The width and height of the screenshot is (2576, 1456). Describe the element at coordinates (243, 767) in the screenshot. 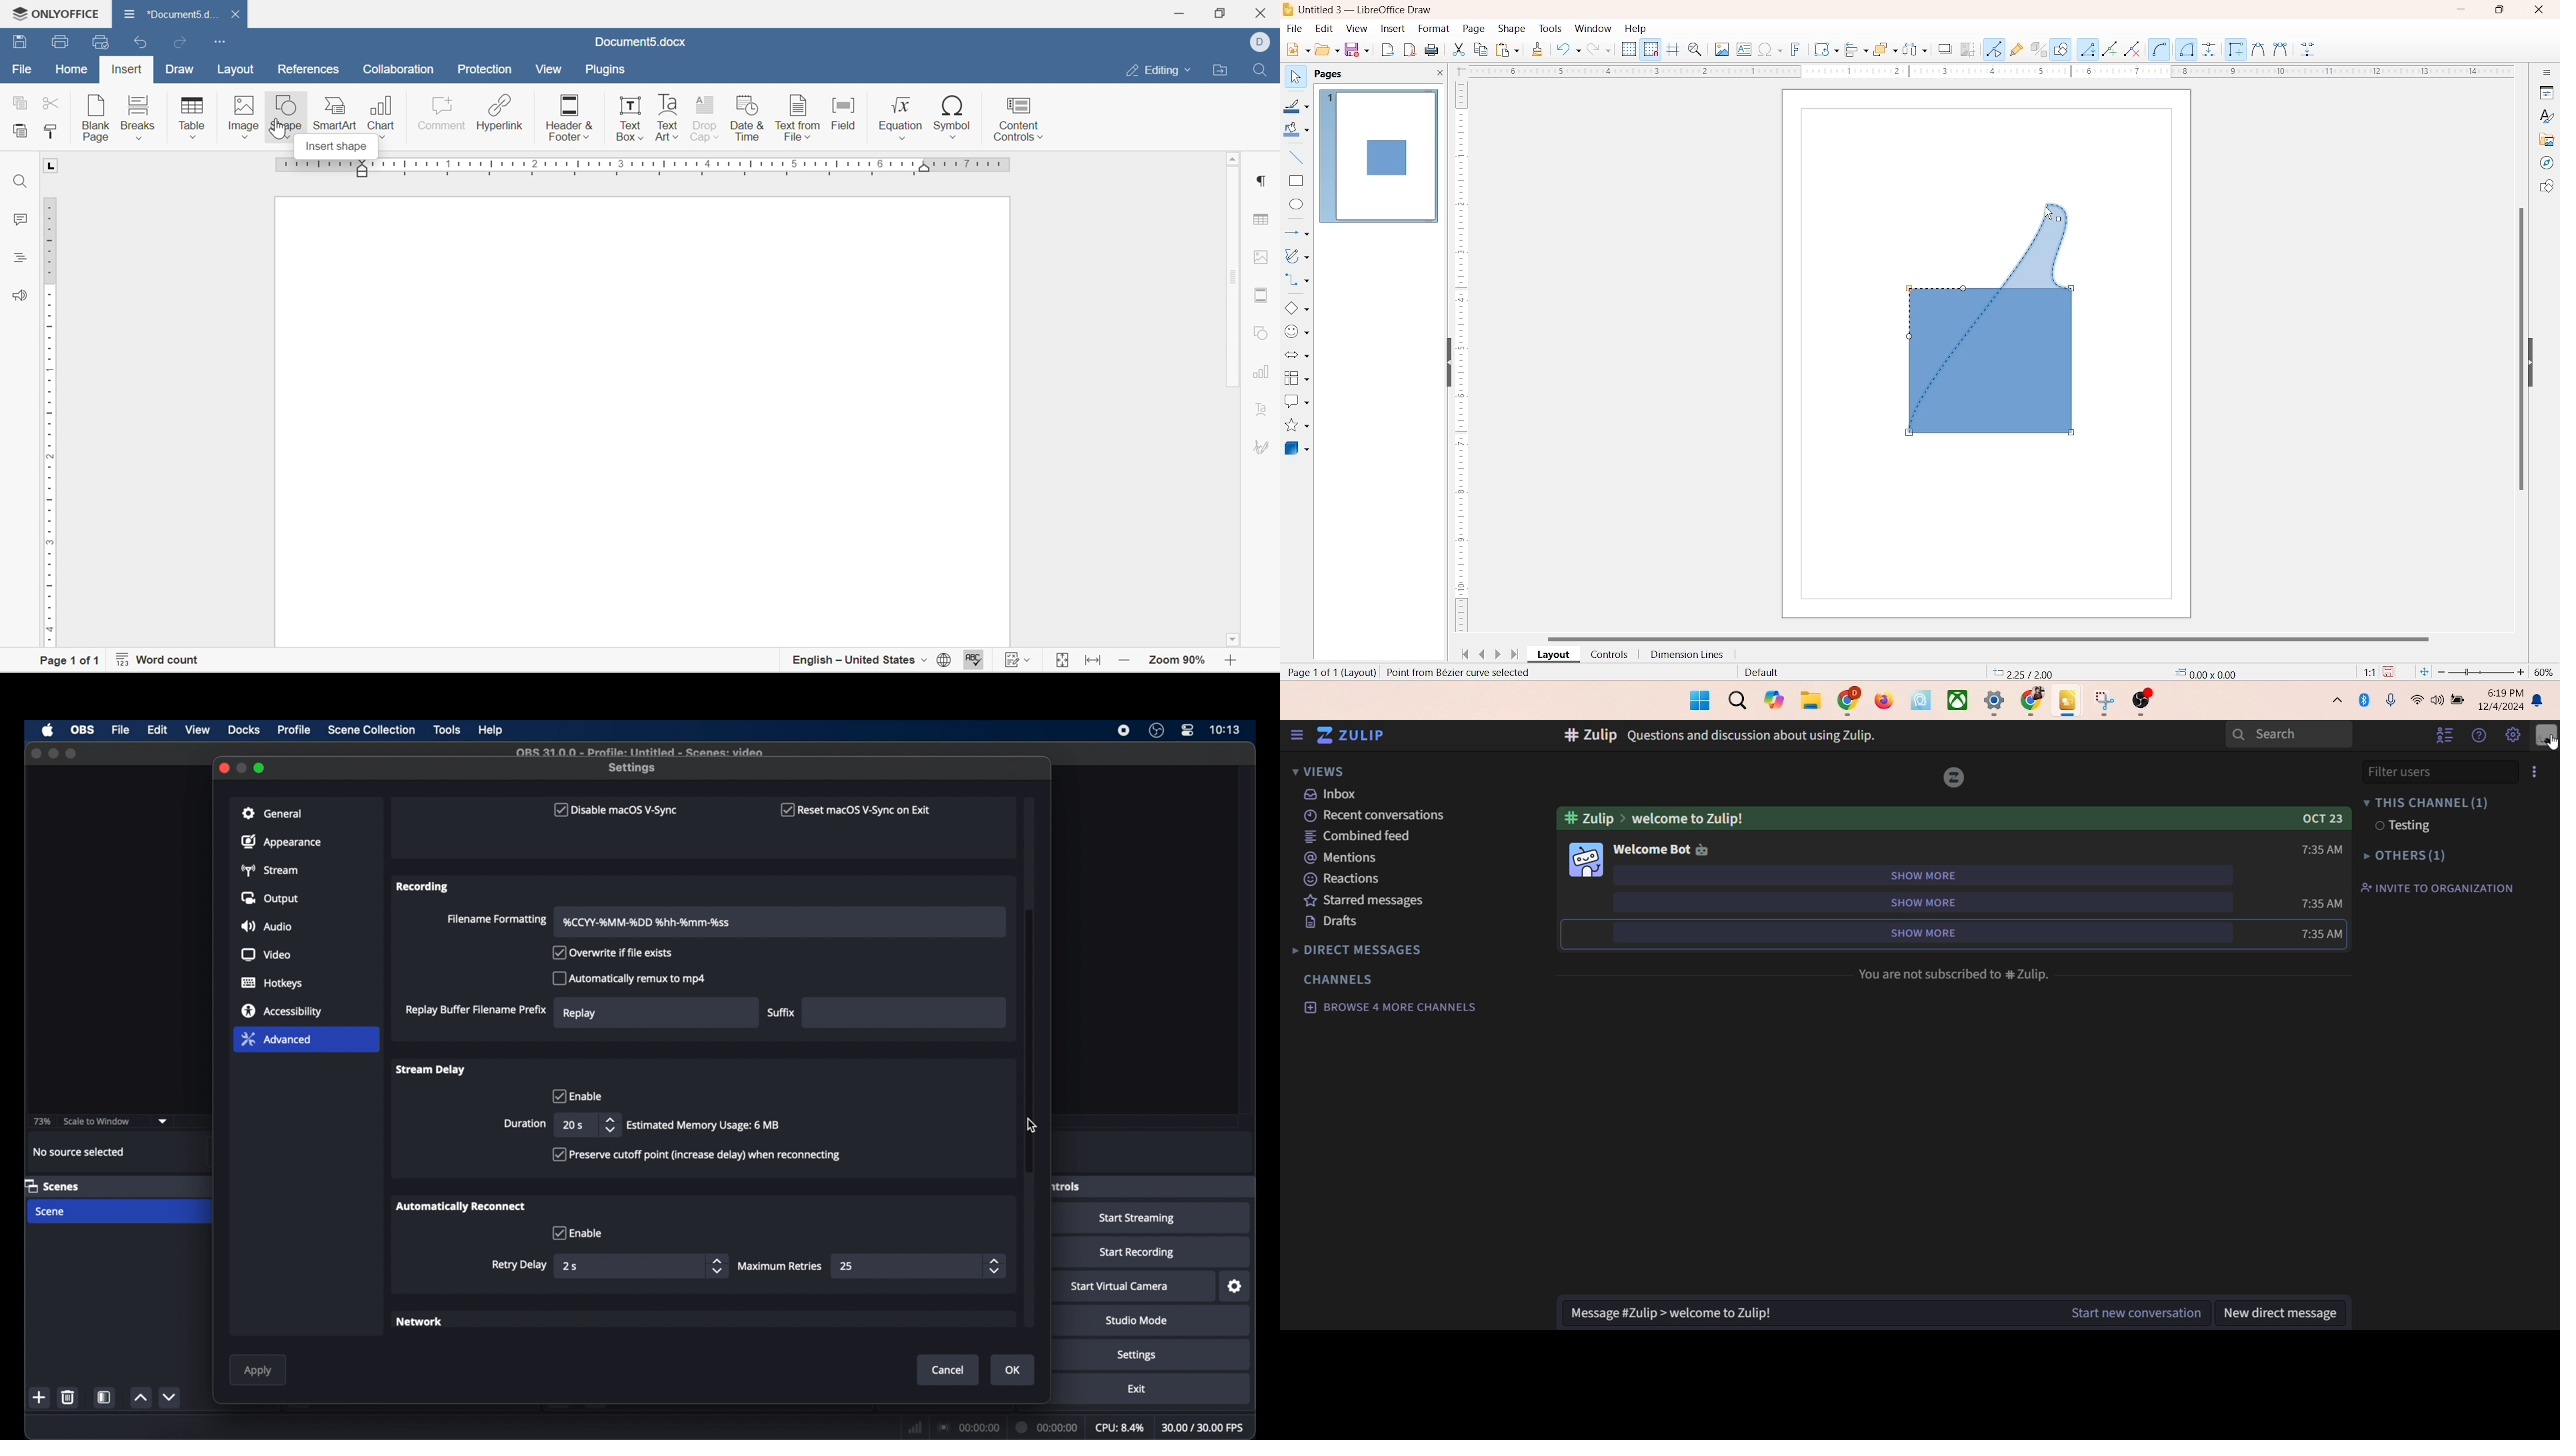

I see `minimize` at that location.